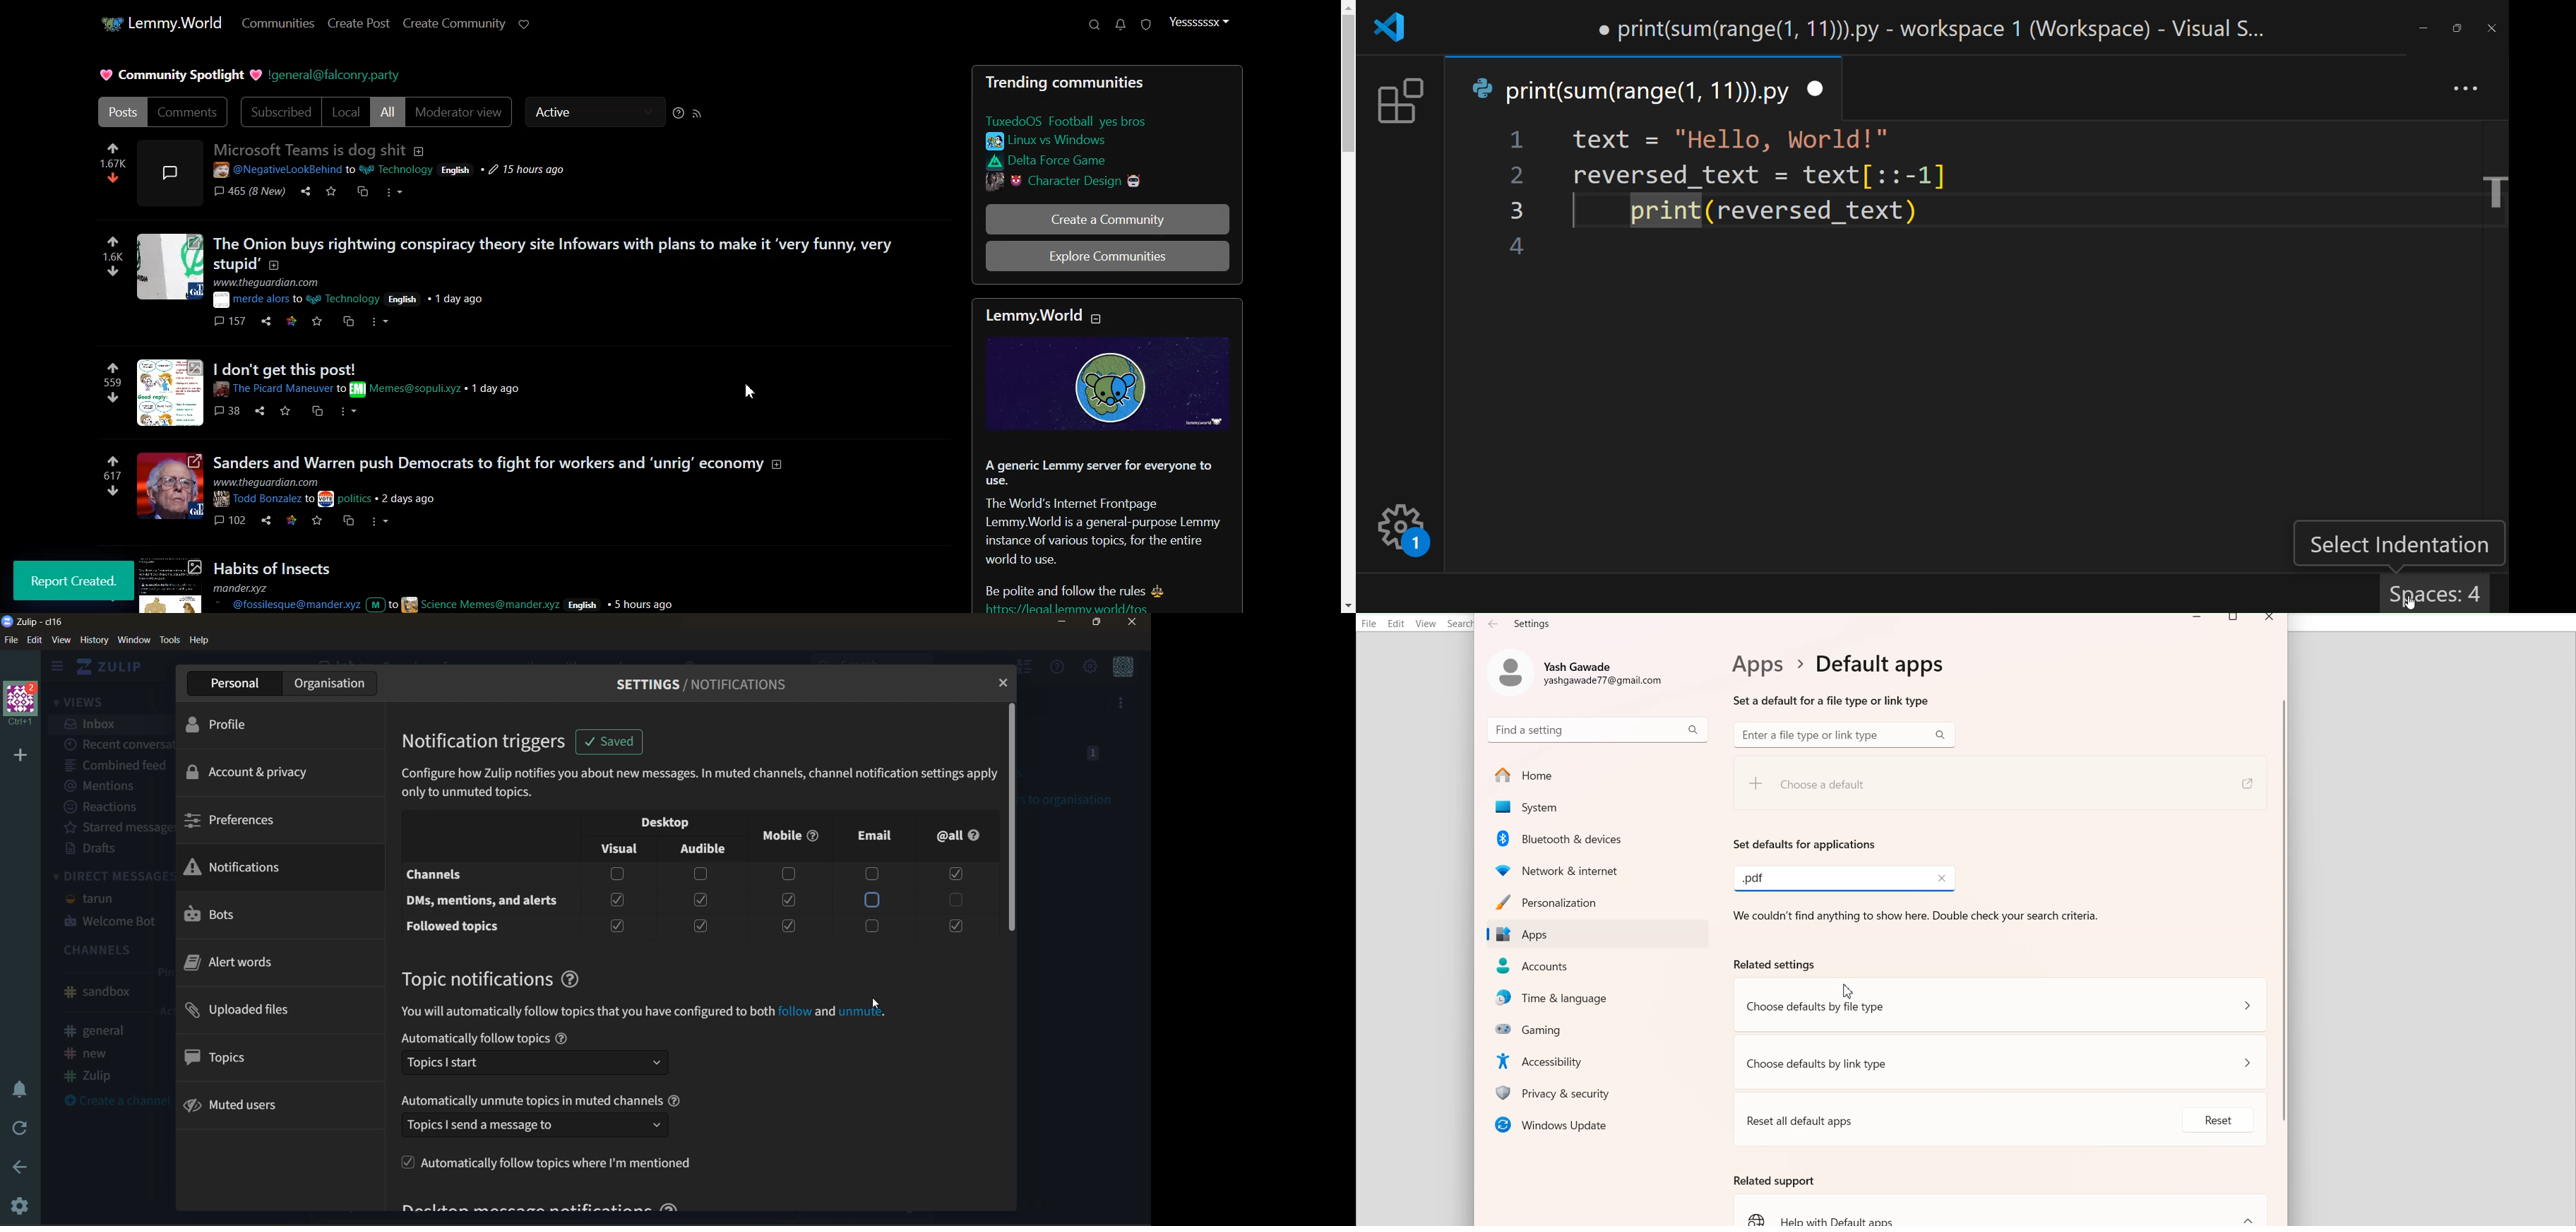 Image resolution: width=2576 pixels, height=1232 pixels. I want to click on reload, so click(19, 1128).